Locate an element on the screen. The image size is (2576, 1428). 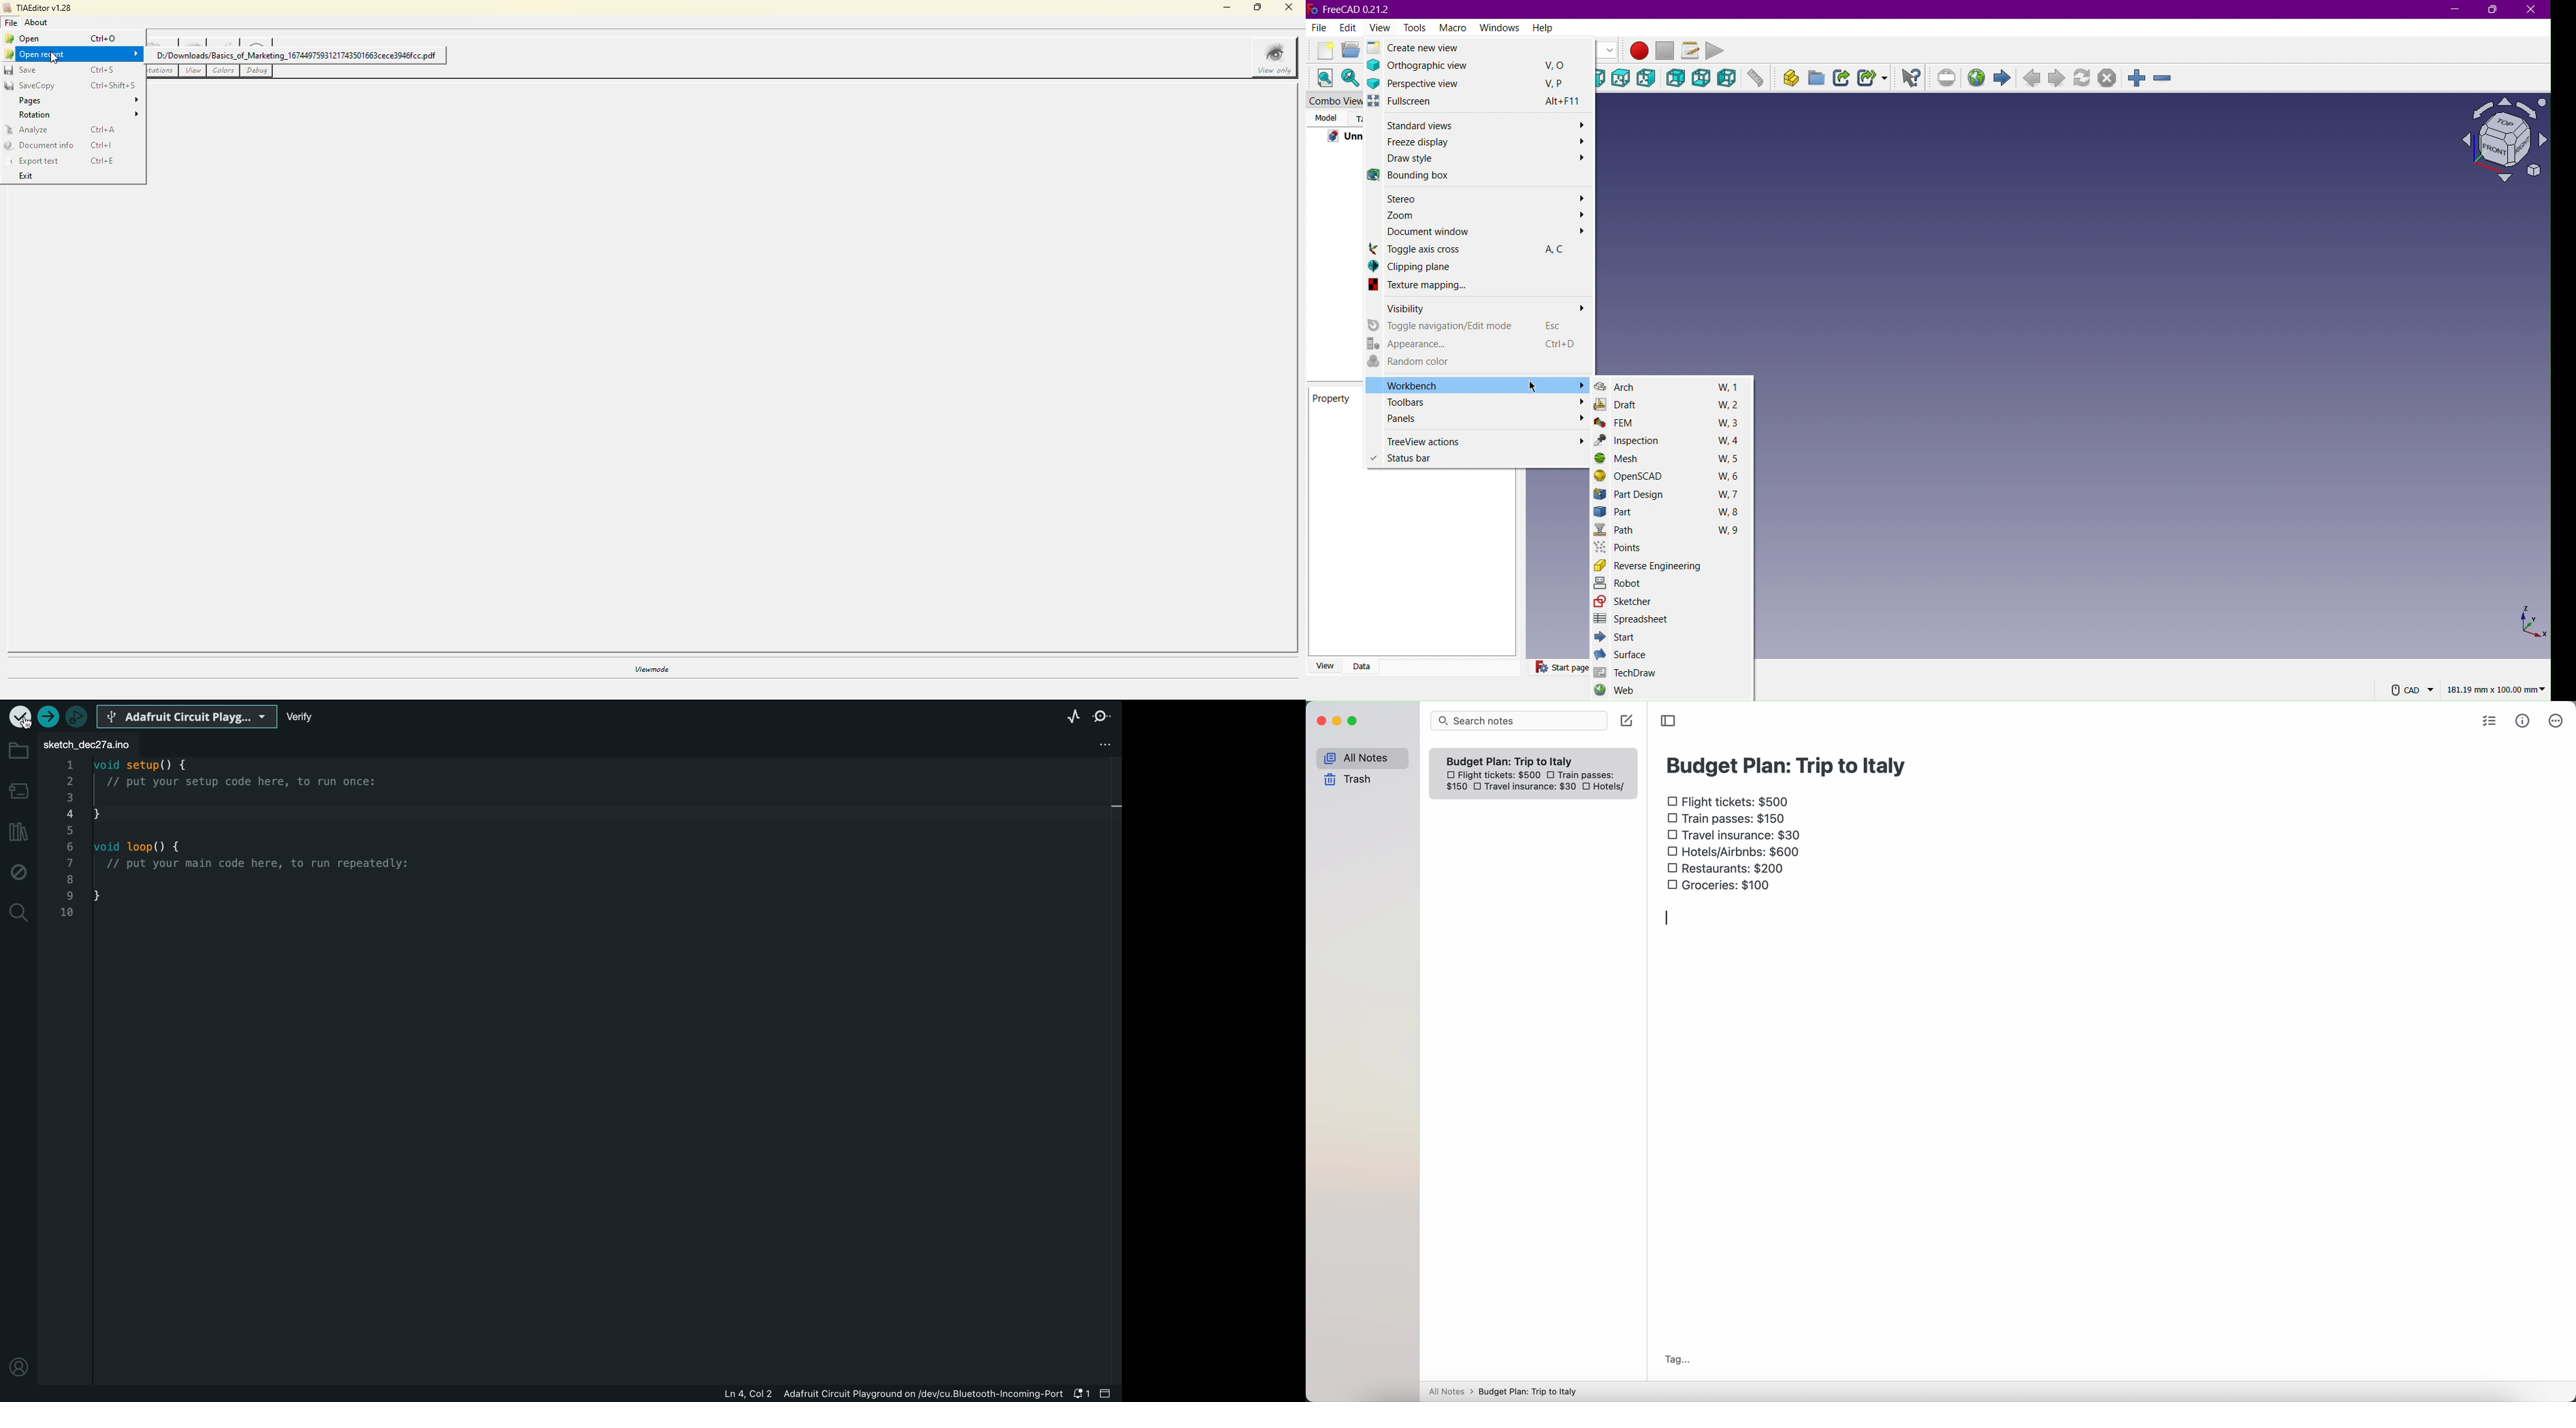
Play Macro is located at coordinates (1721, 51).